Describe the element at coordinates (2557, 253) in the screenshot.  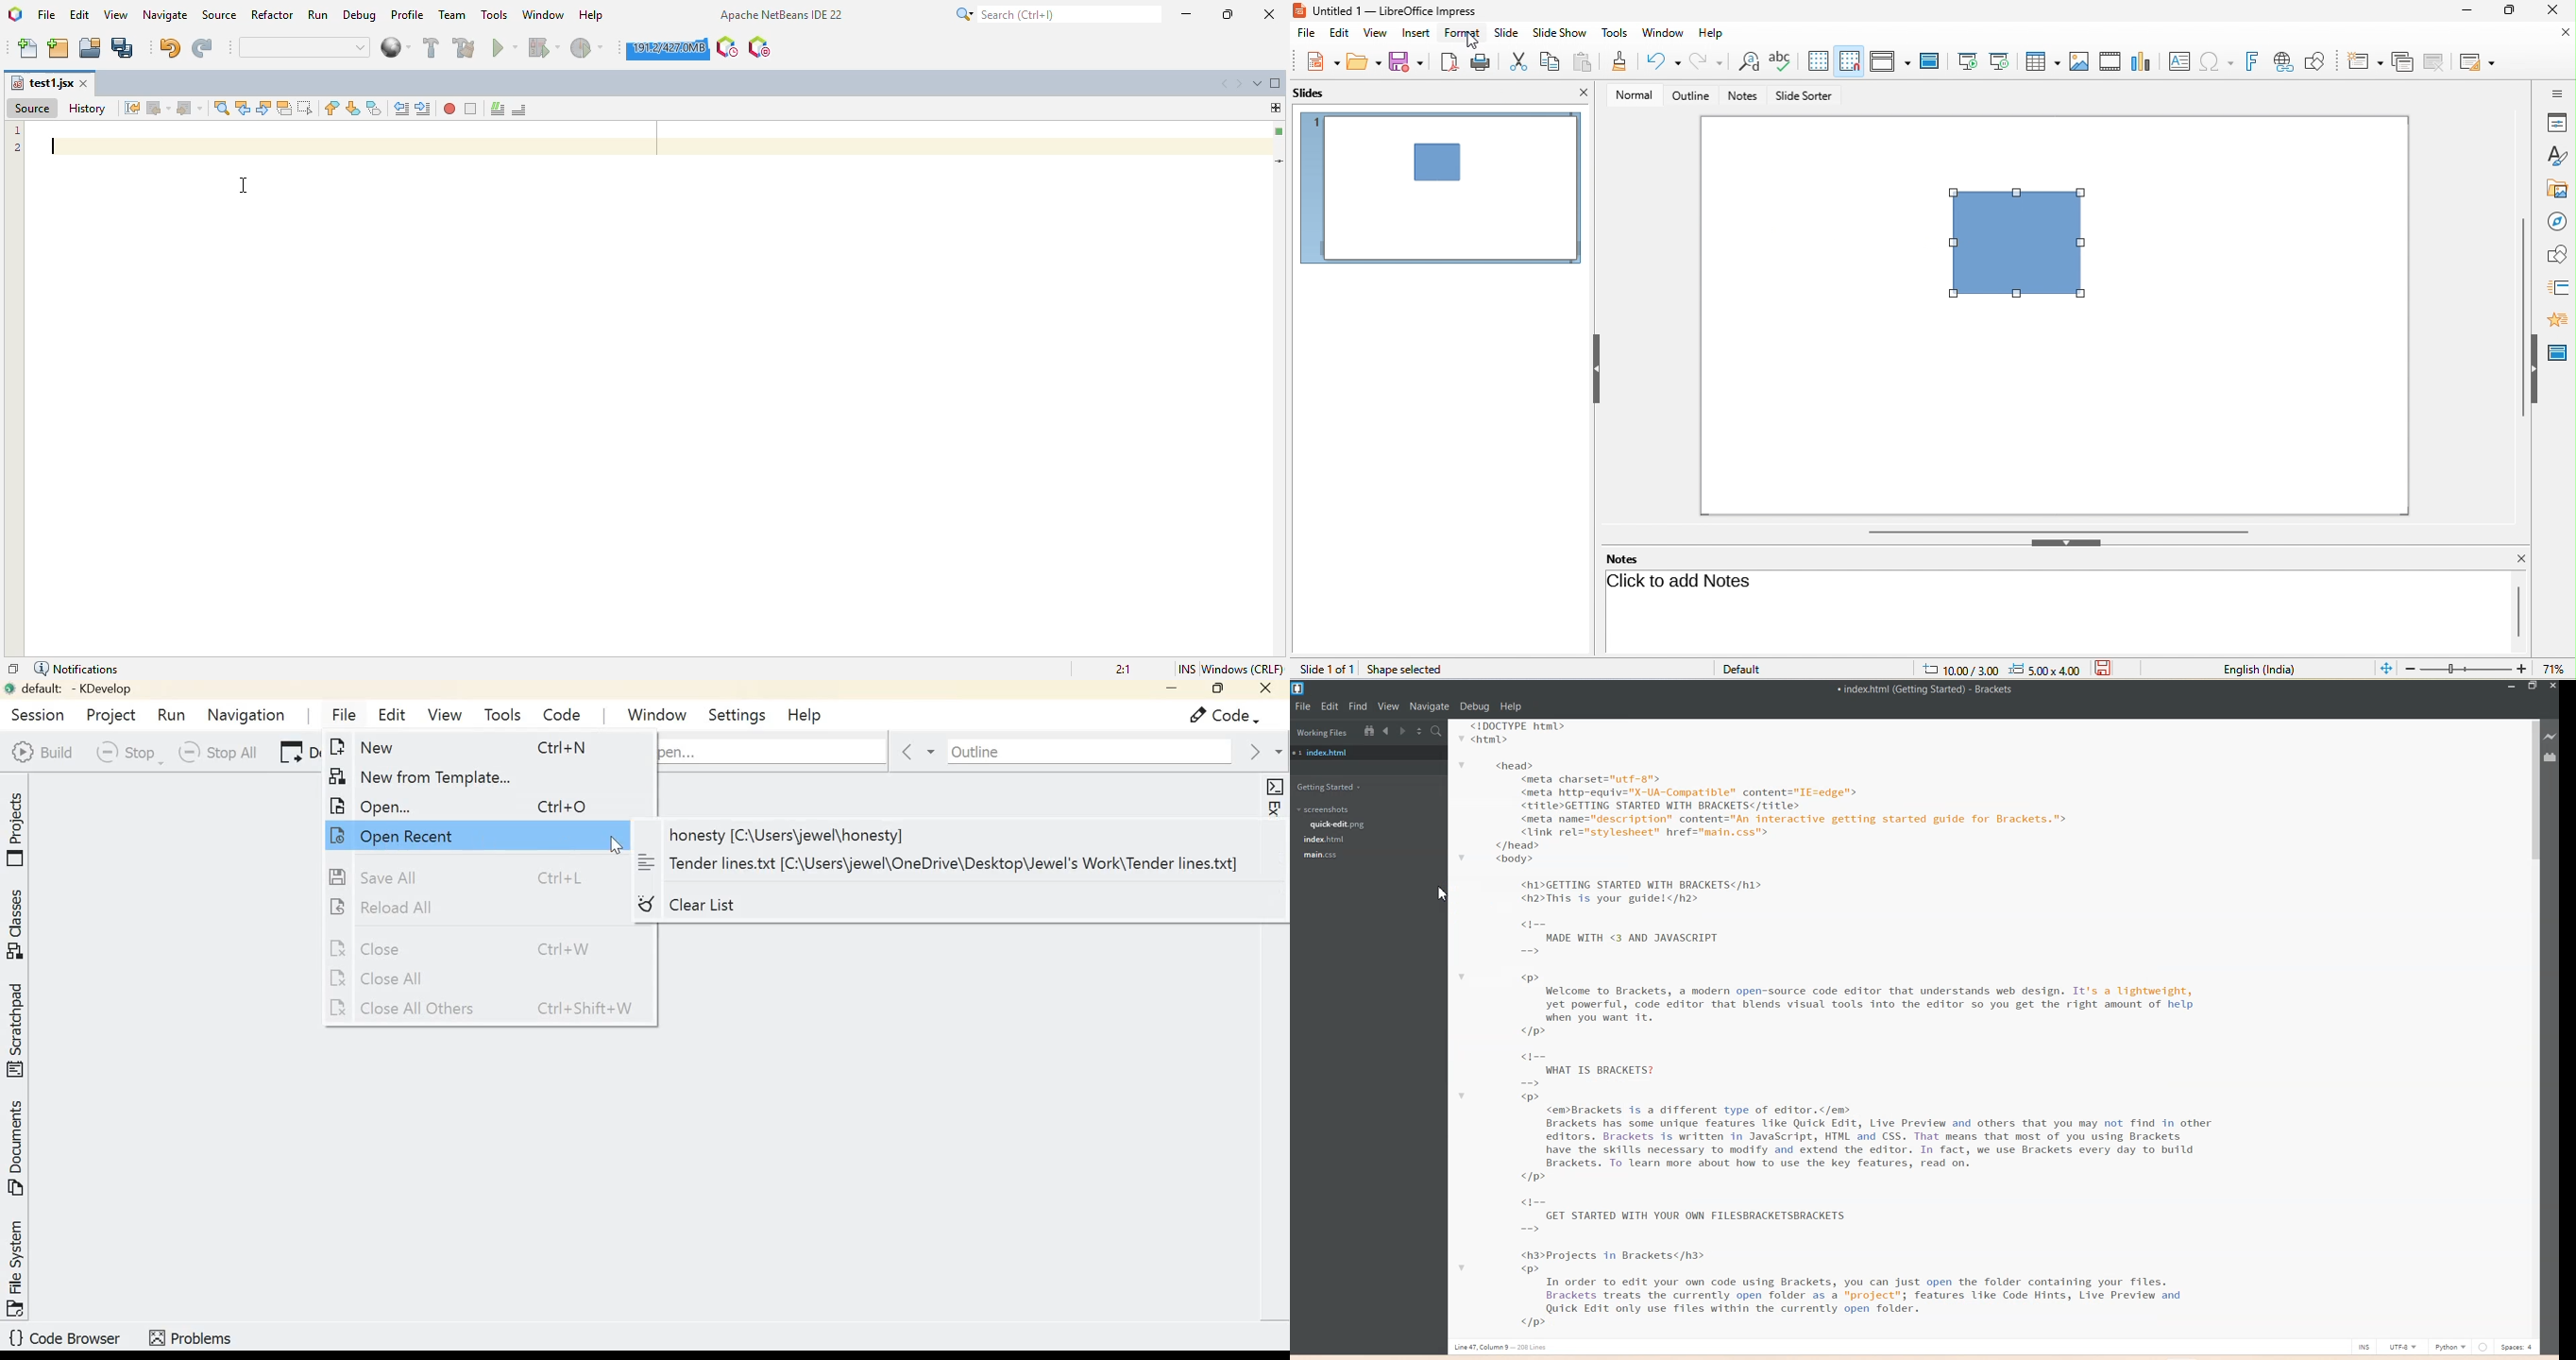
I see `shapes` at that location.